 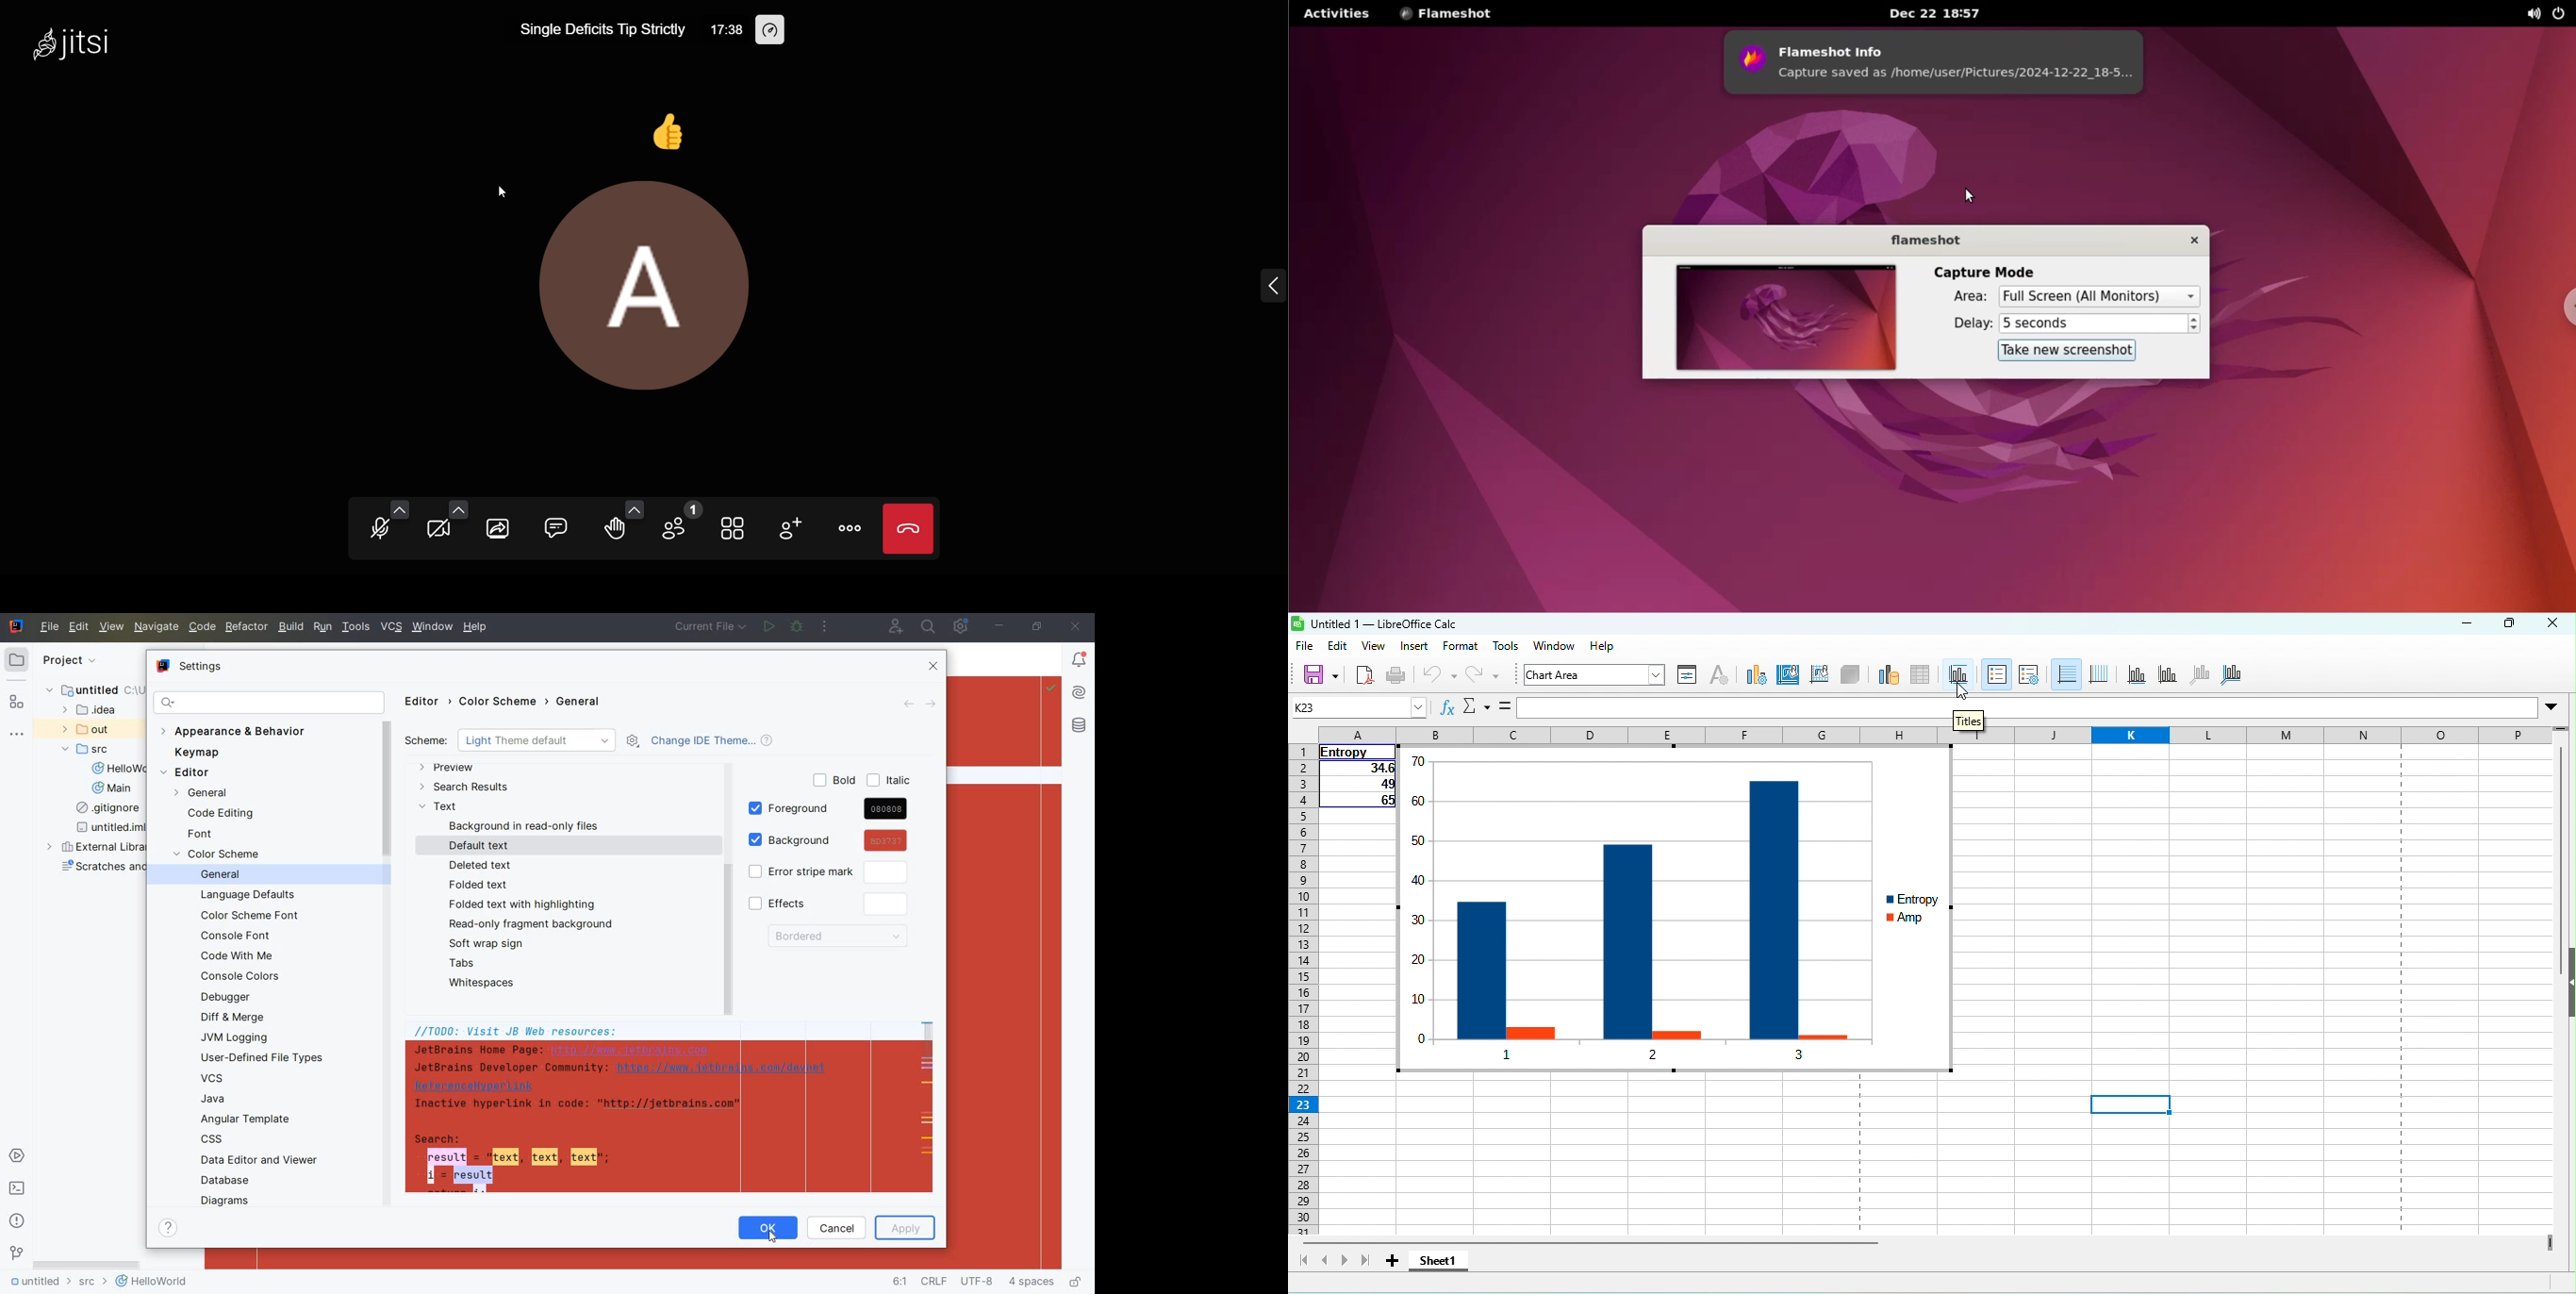 What do you see at coordinates (103, 869) in the screenshot?
I see `scratches and consoles` at bounding box center [103, 869].